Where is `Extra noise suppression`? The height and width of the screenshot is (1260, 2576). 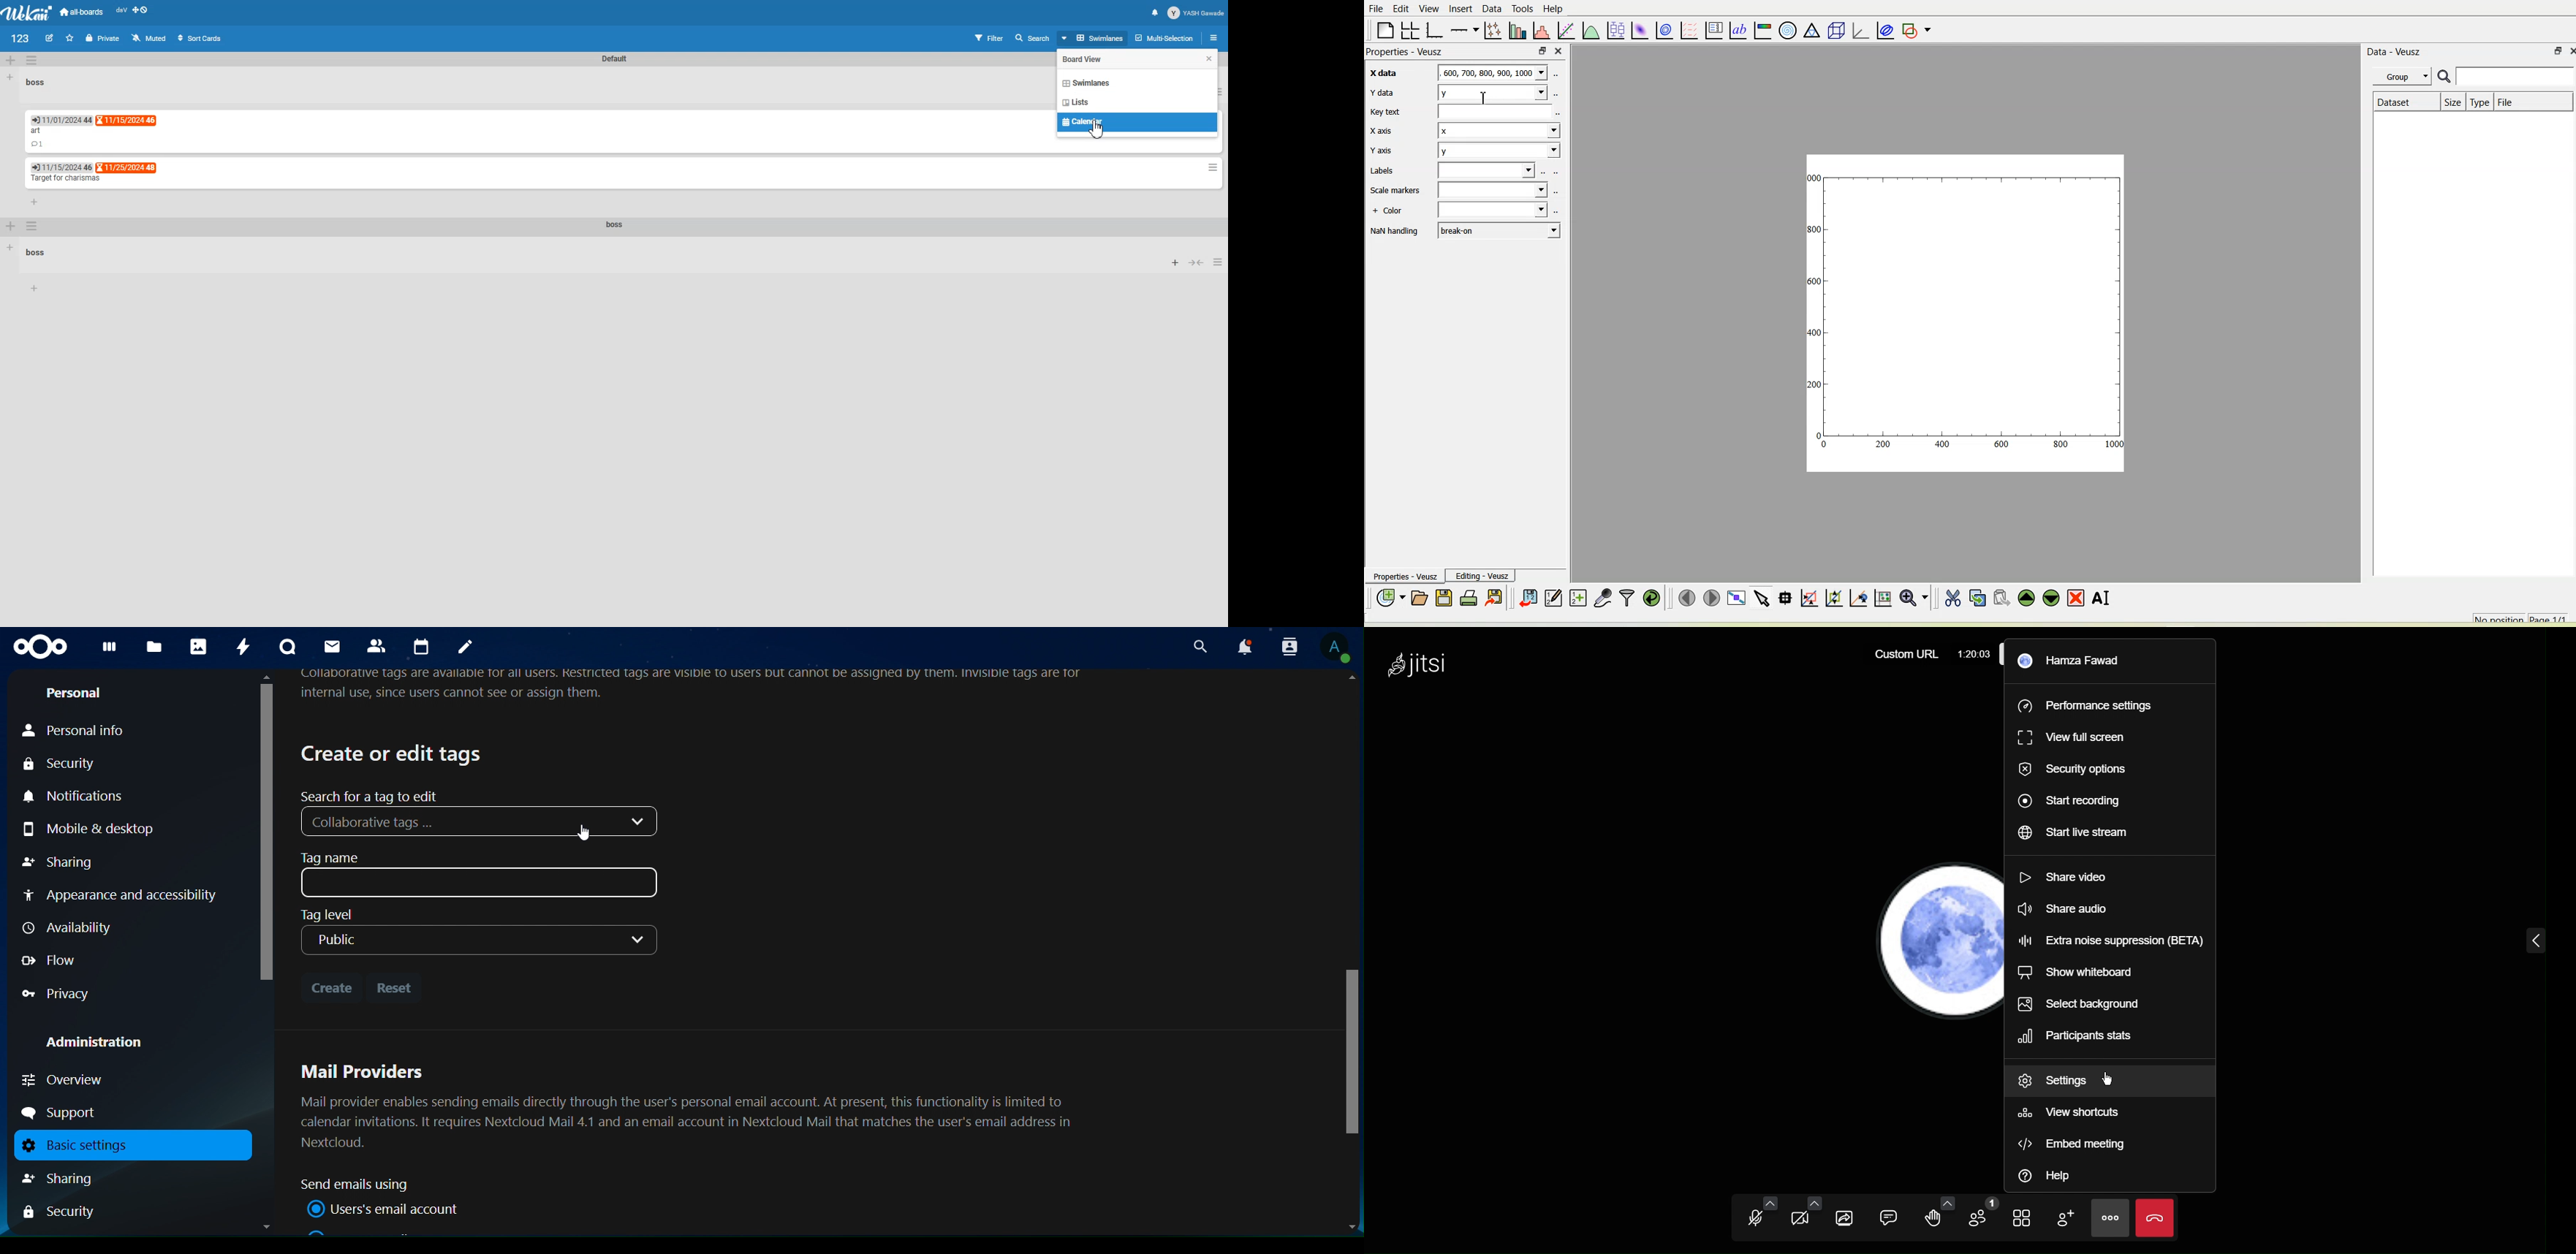
Extra noise suppression is located at coordinates (2110, 938).